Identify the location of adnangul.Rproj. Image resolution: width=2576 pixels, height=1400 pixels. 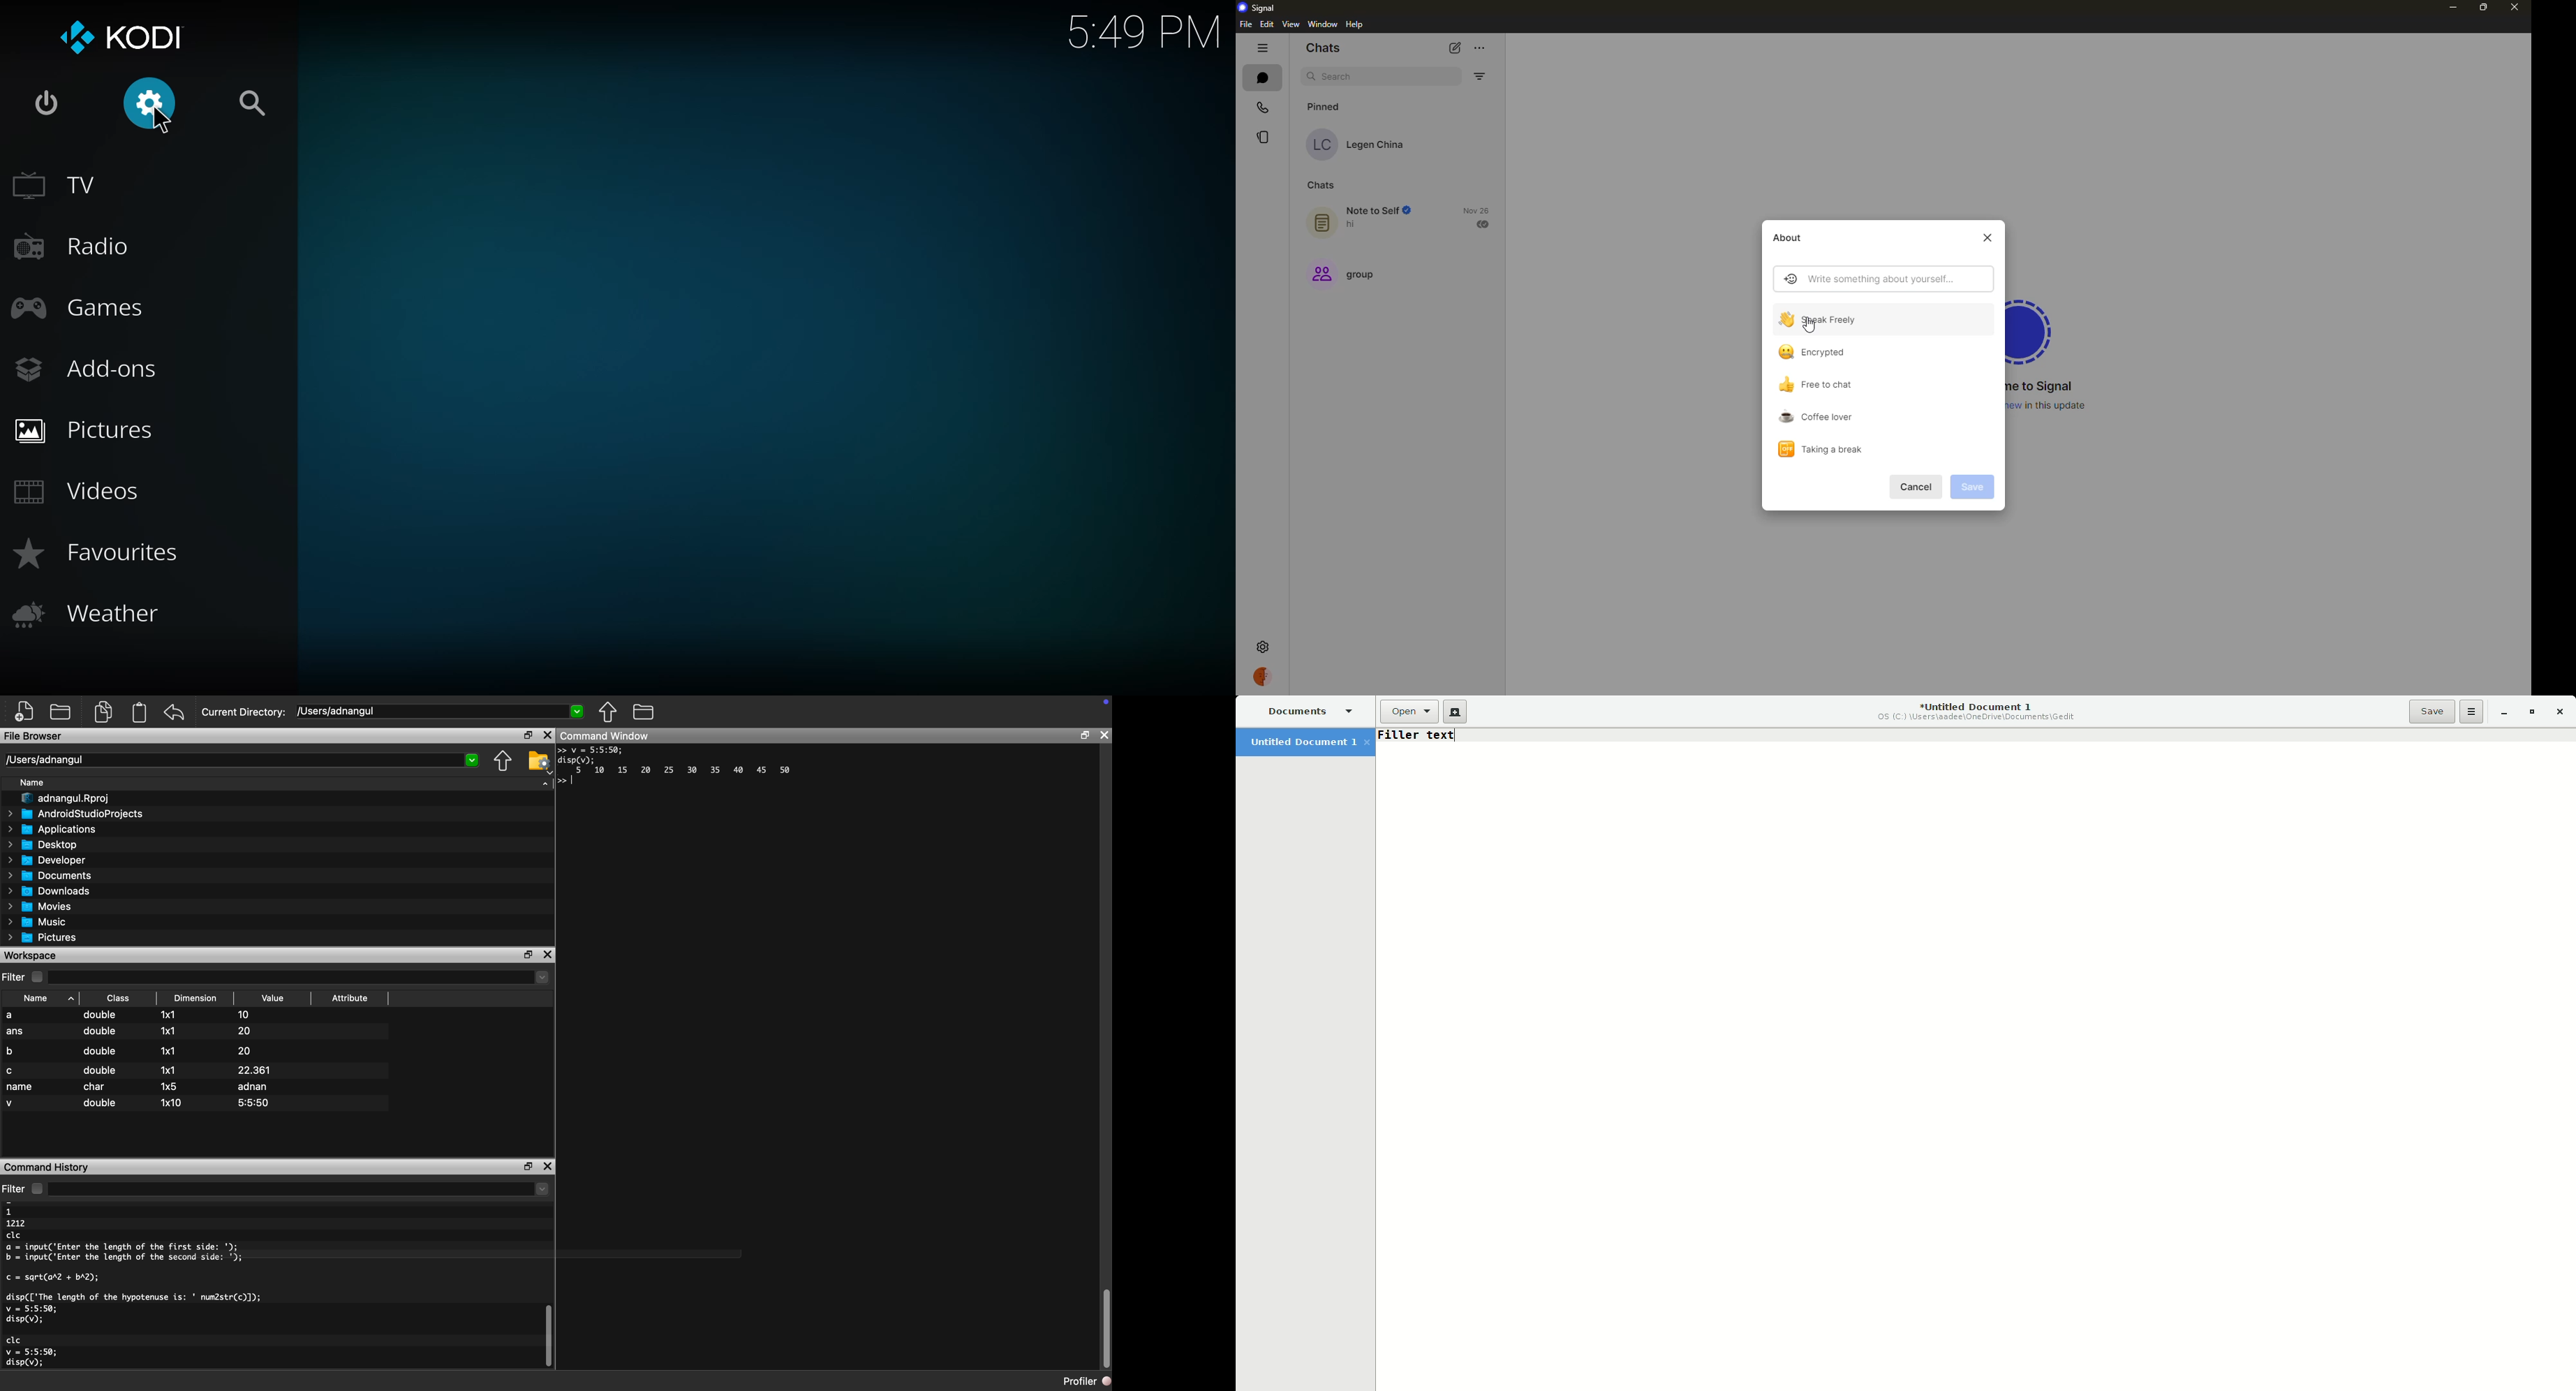
(68, 798).